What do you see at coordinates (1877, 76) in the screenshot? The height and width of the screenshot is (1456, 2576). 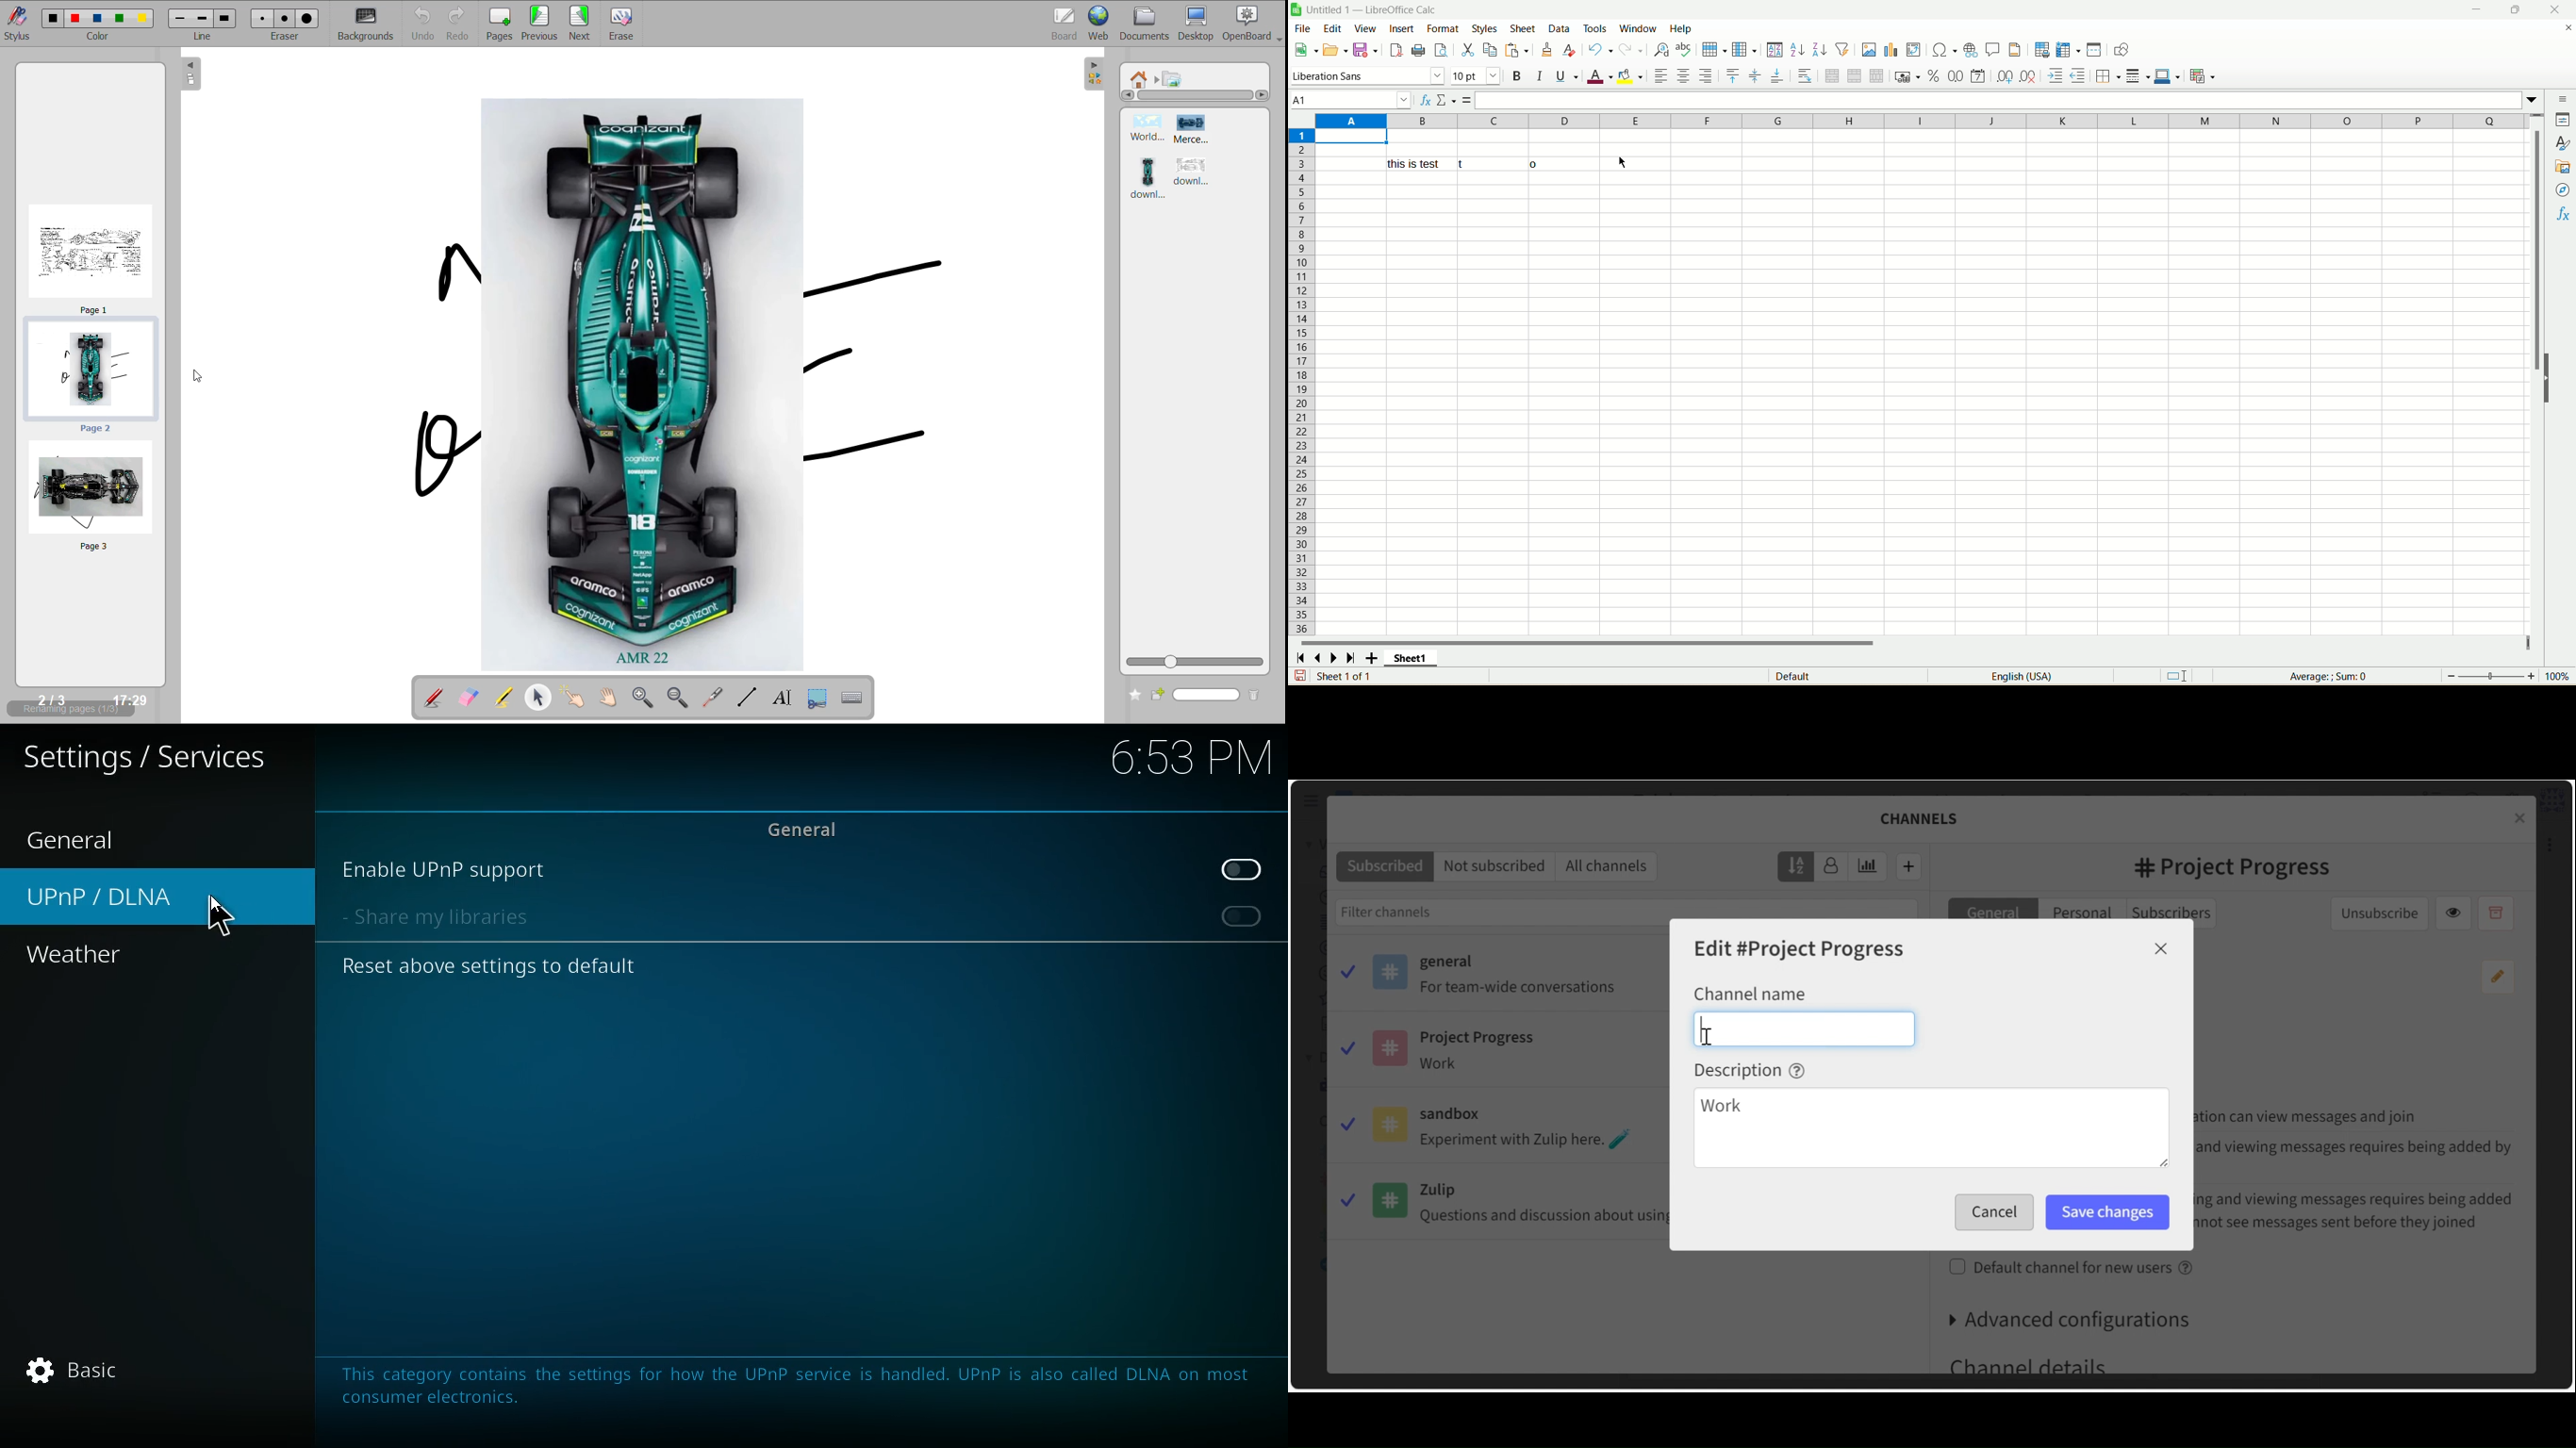 I see `unmerge cells` at bounding box center [1877, 76].